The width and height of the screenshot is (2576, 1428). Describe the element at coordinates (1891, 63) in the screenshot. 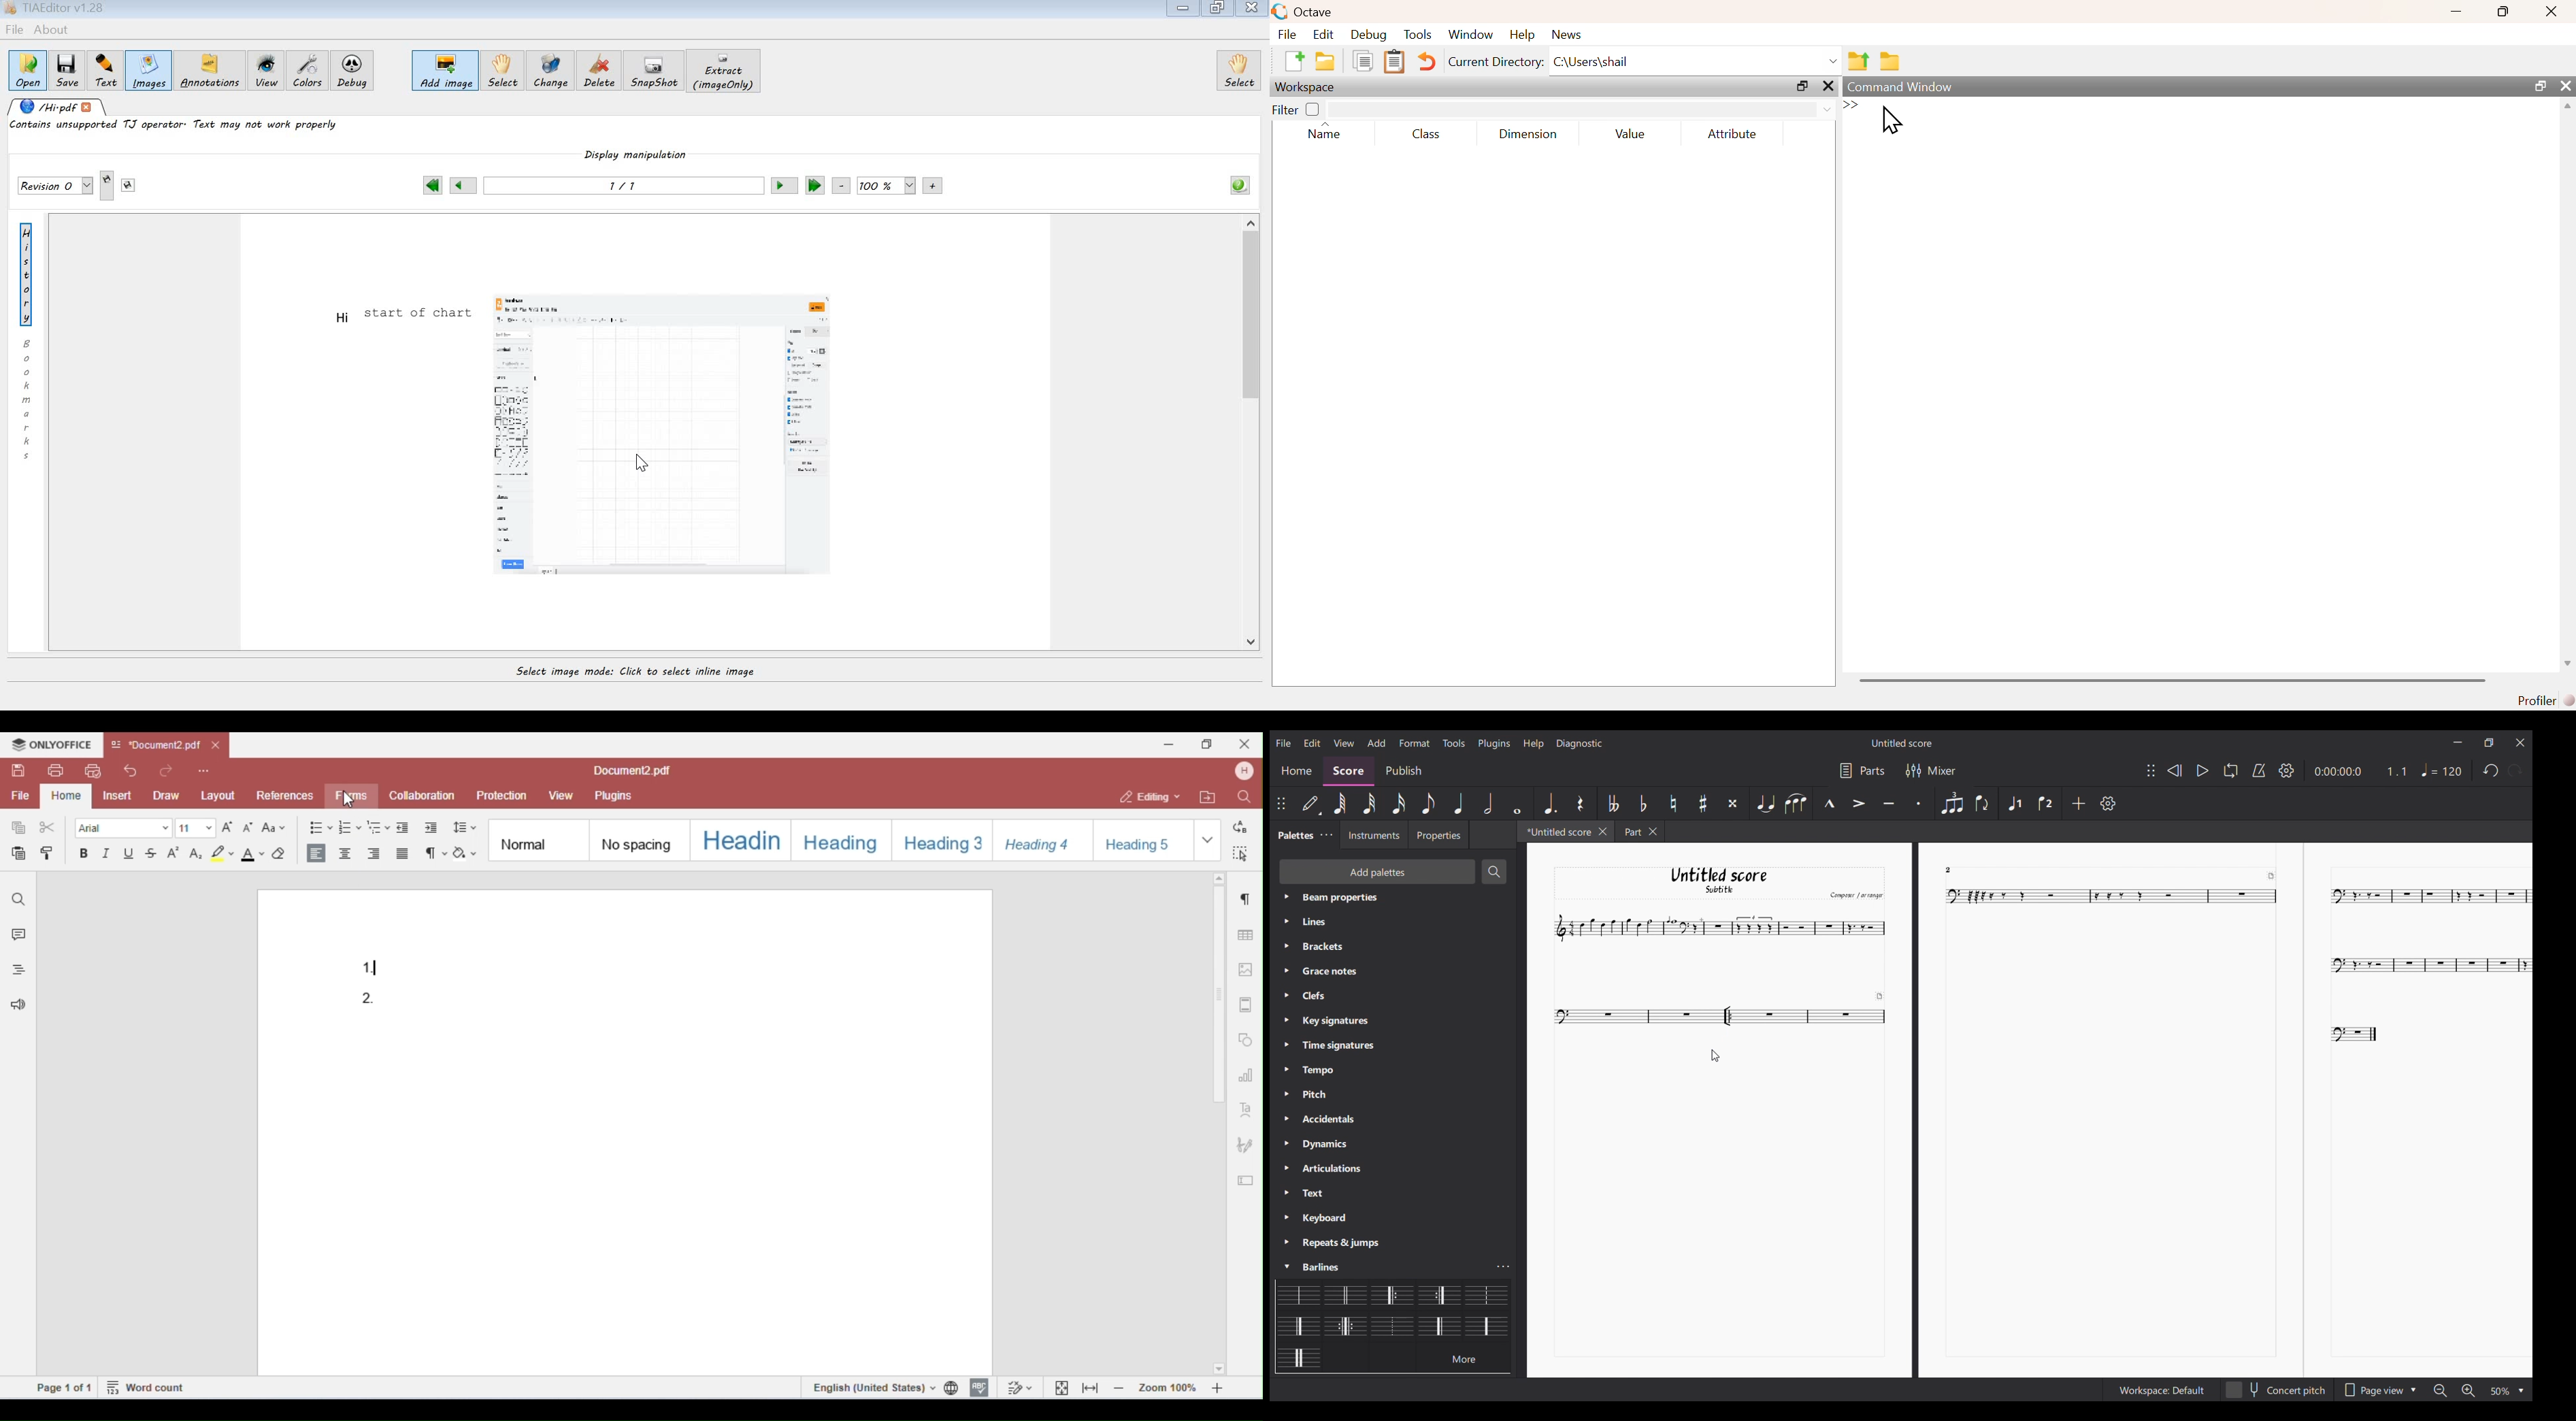

I see `browse directories` at that location.